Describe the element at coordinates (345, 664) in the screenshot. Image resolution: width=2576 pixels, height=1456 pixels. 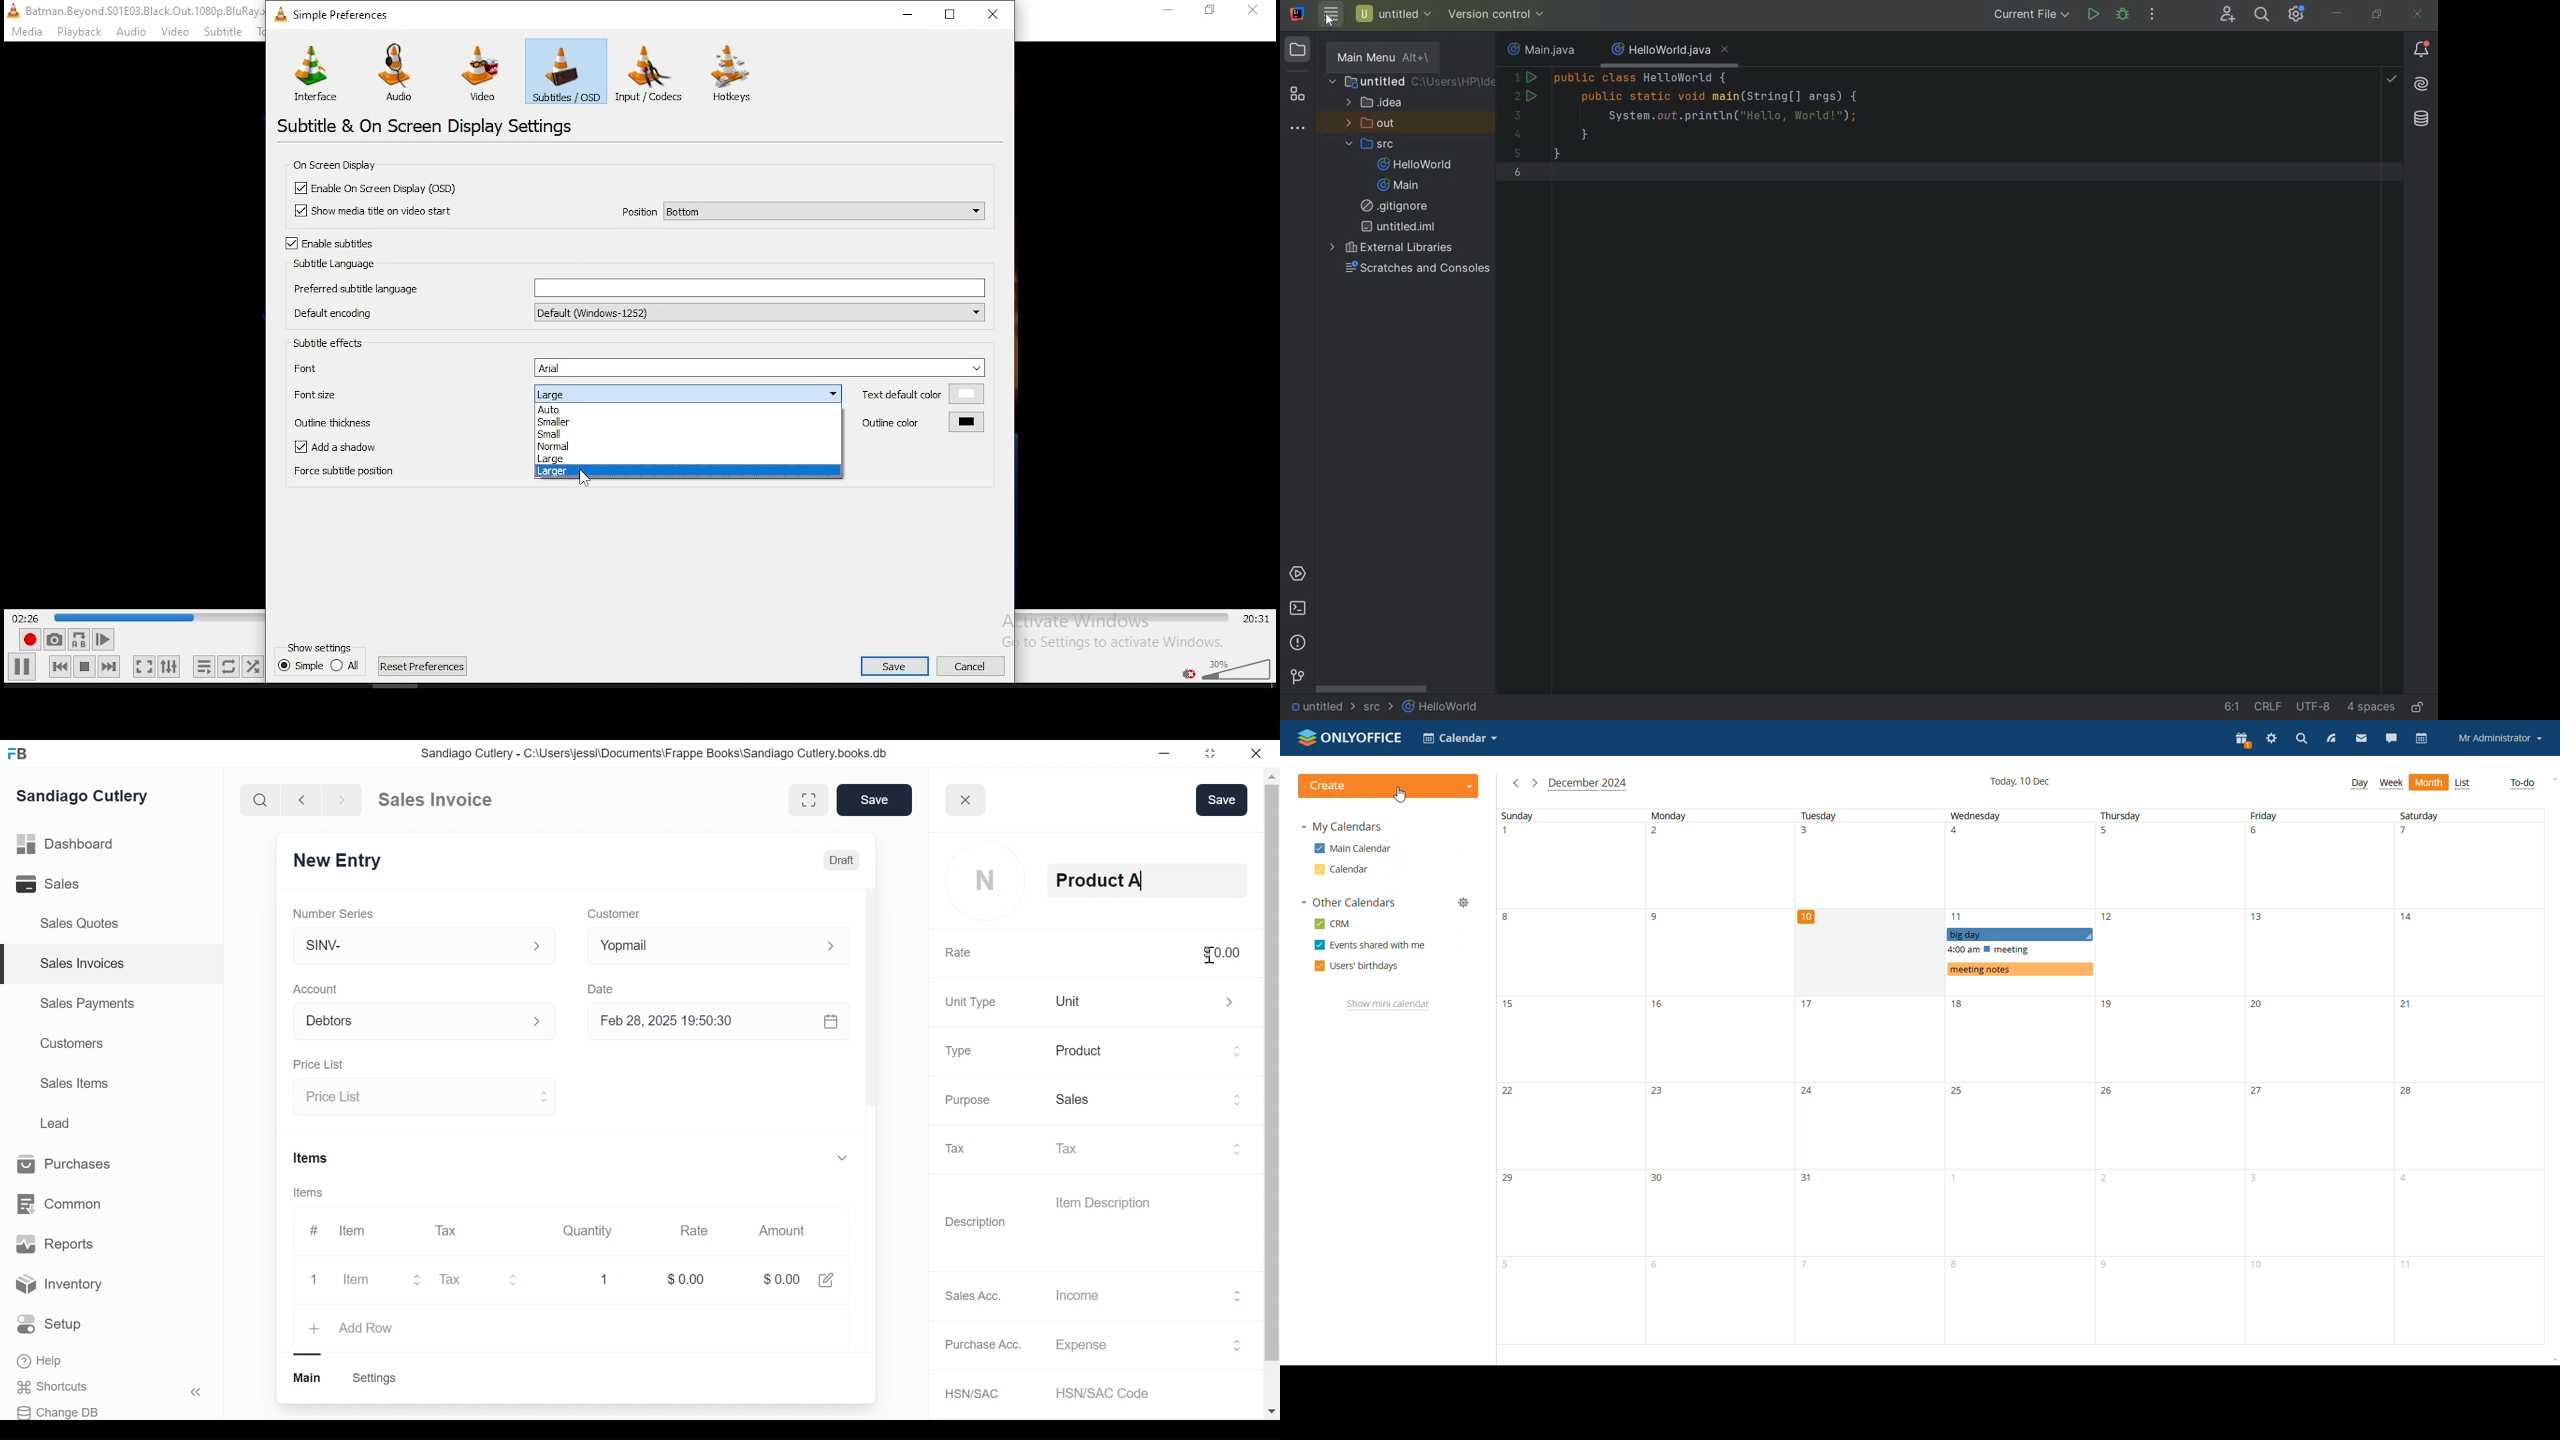
I see `all` at that location.